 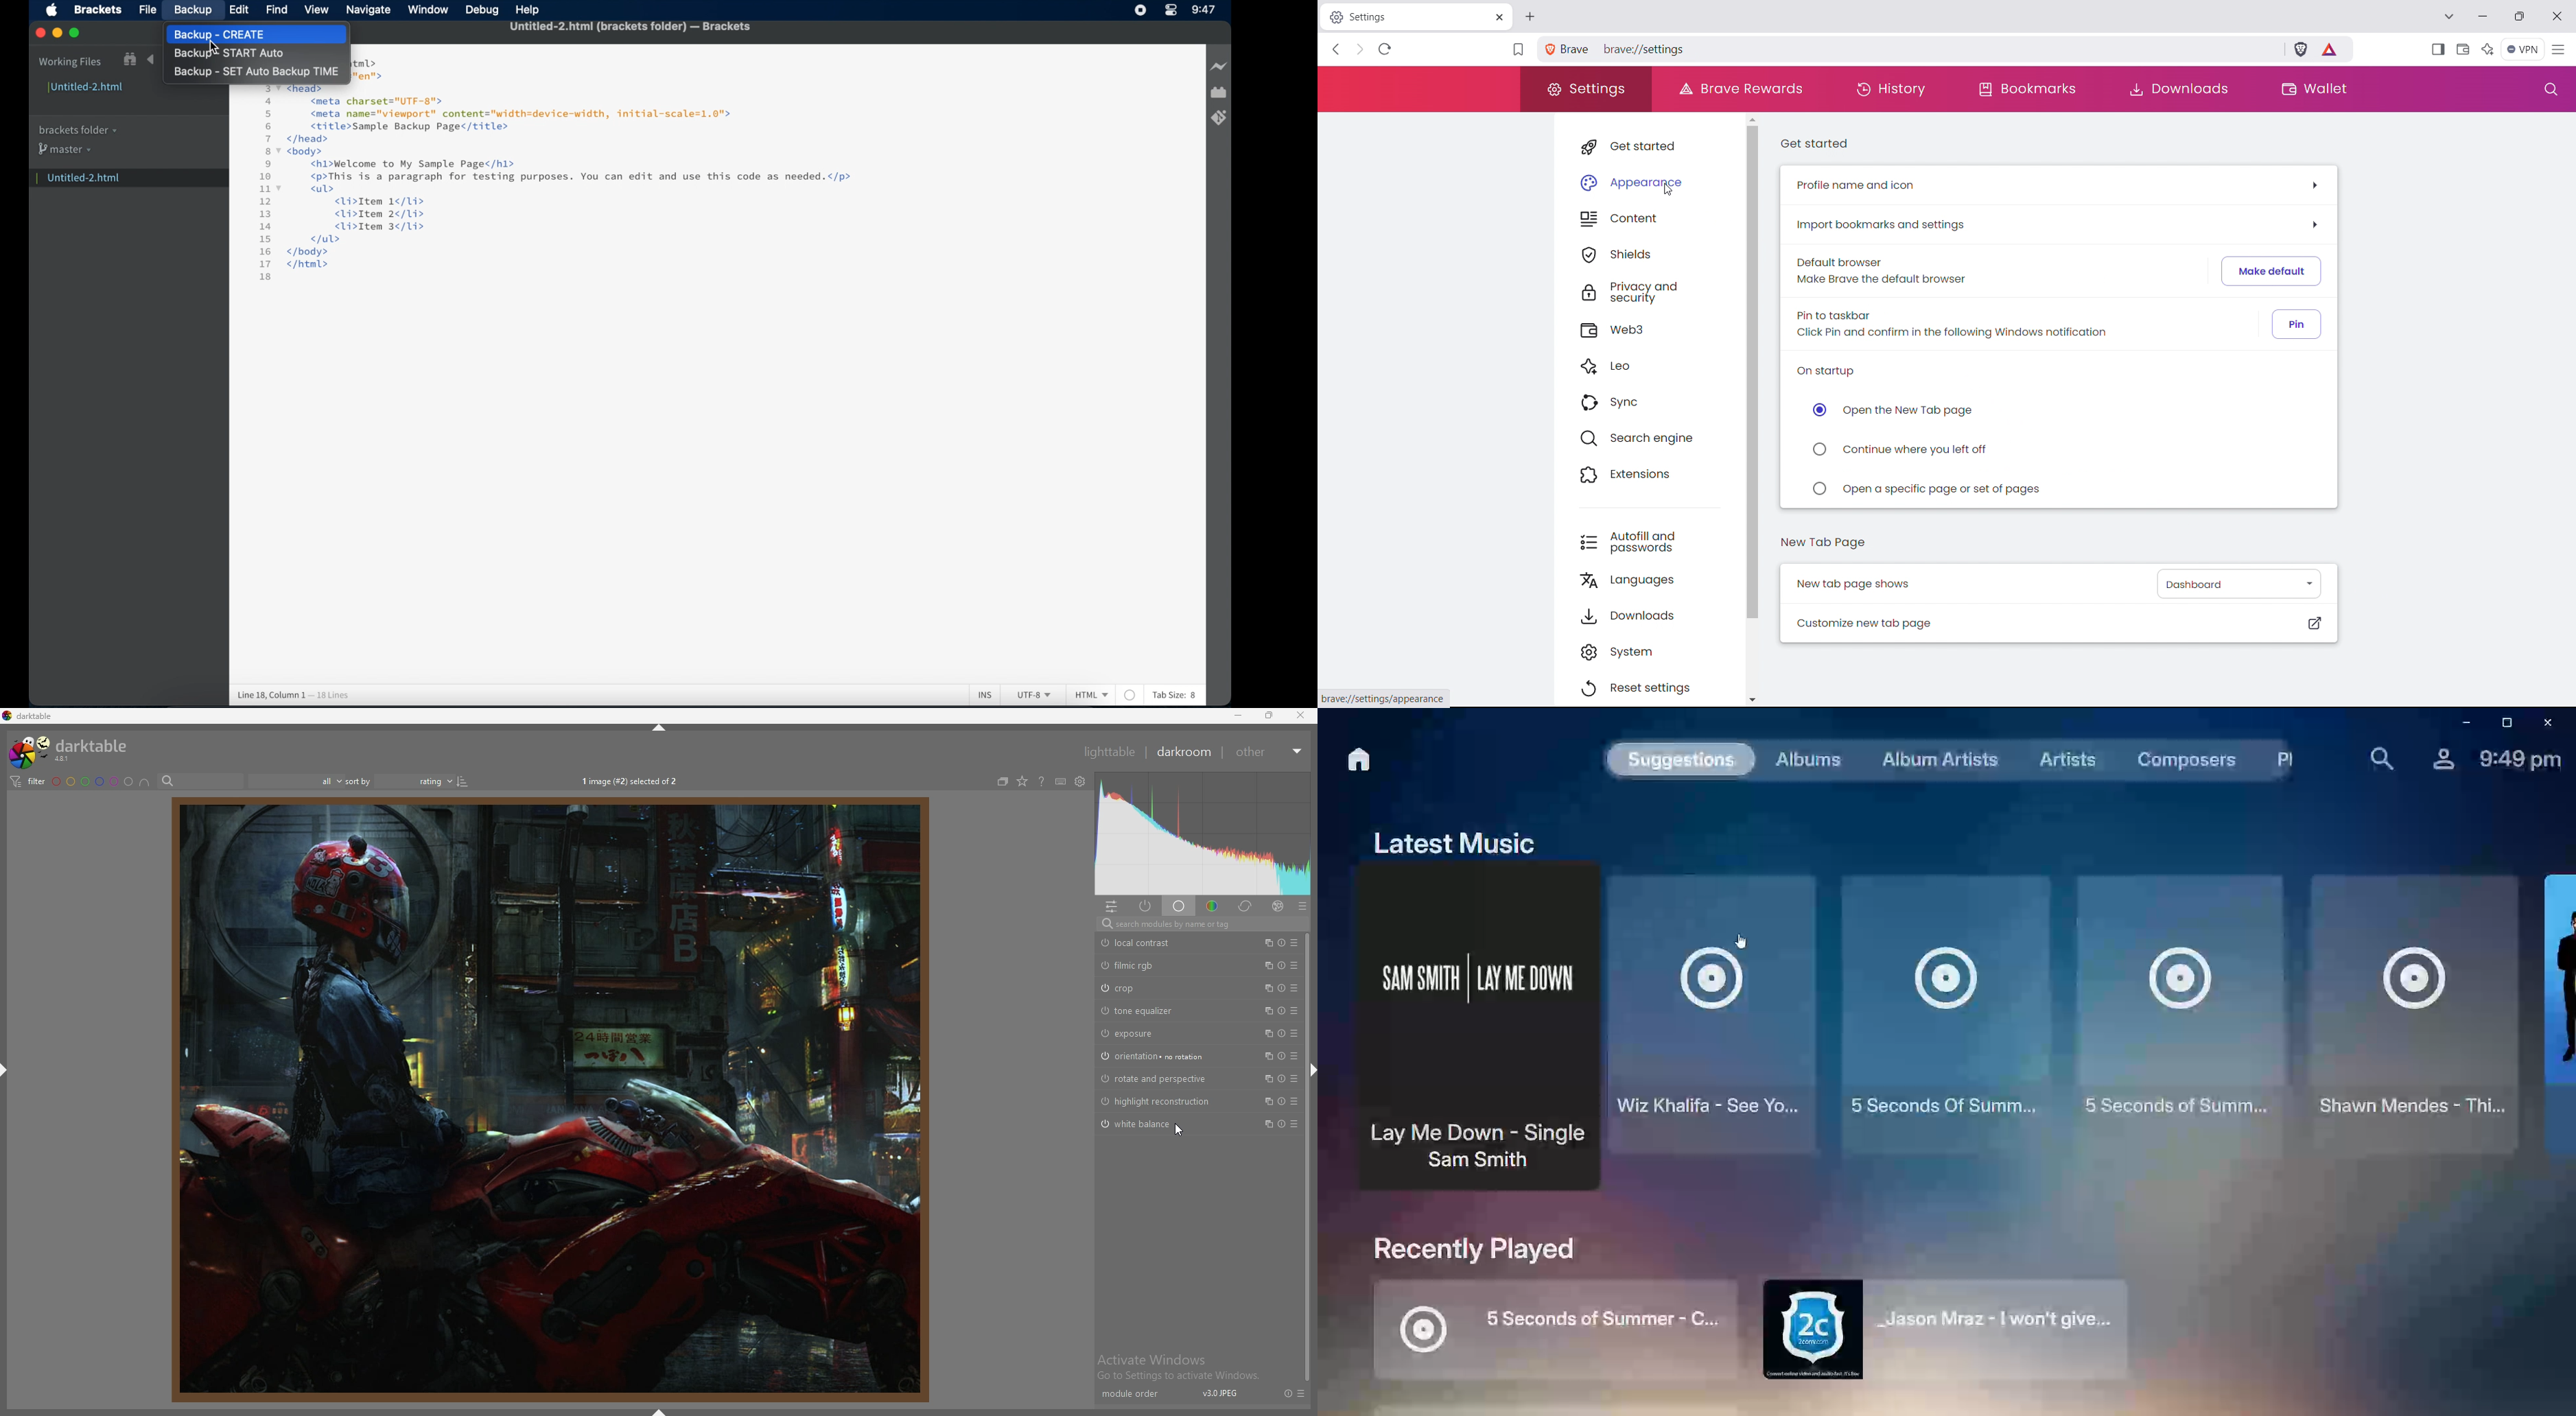 What do you see at coordinates (1927, 488) in the screenshot?
I see `open a specific page or set of pages` at bounding box center [1927, 488].